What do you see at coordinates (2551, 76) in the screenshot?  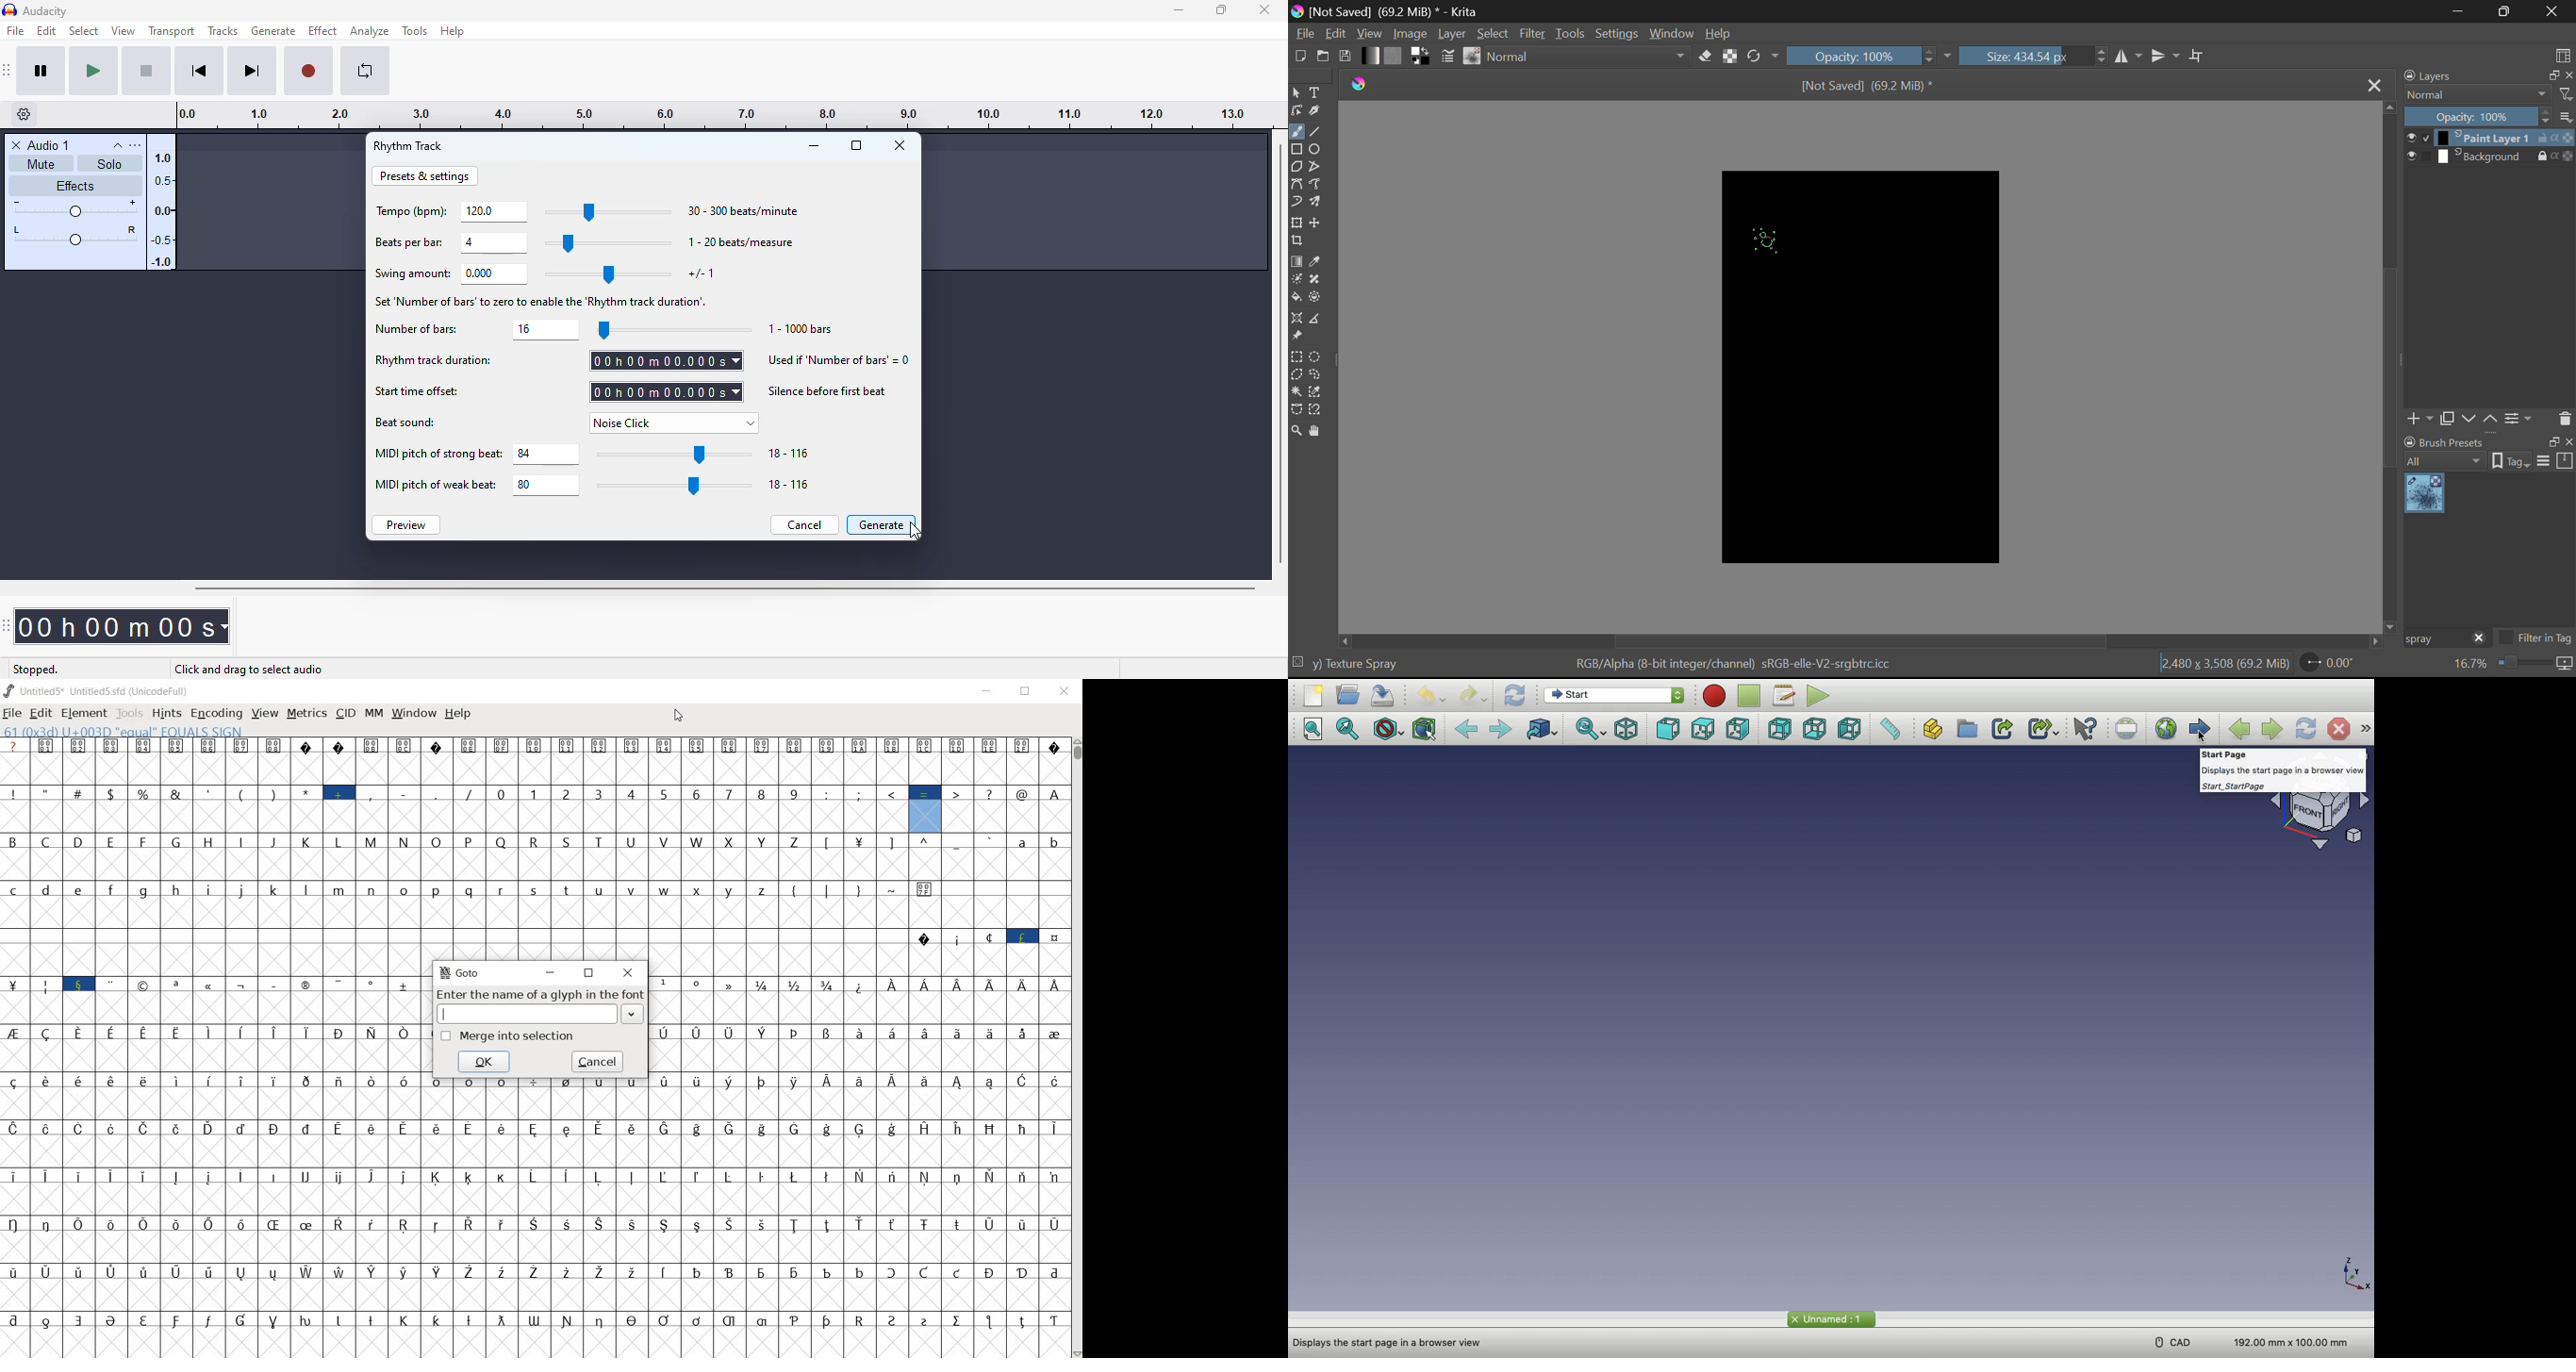 I see `restore` at bounding box center [2551, 76].